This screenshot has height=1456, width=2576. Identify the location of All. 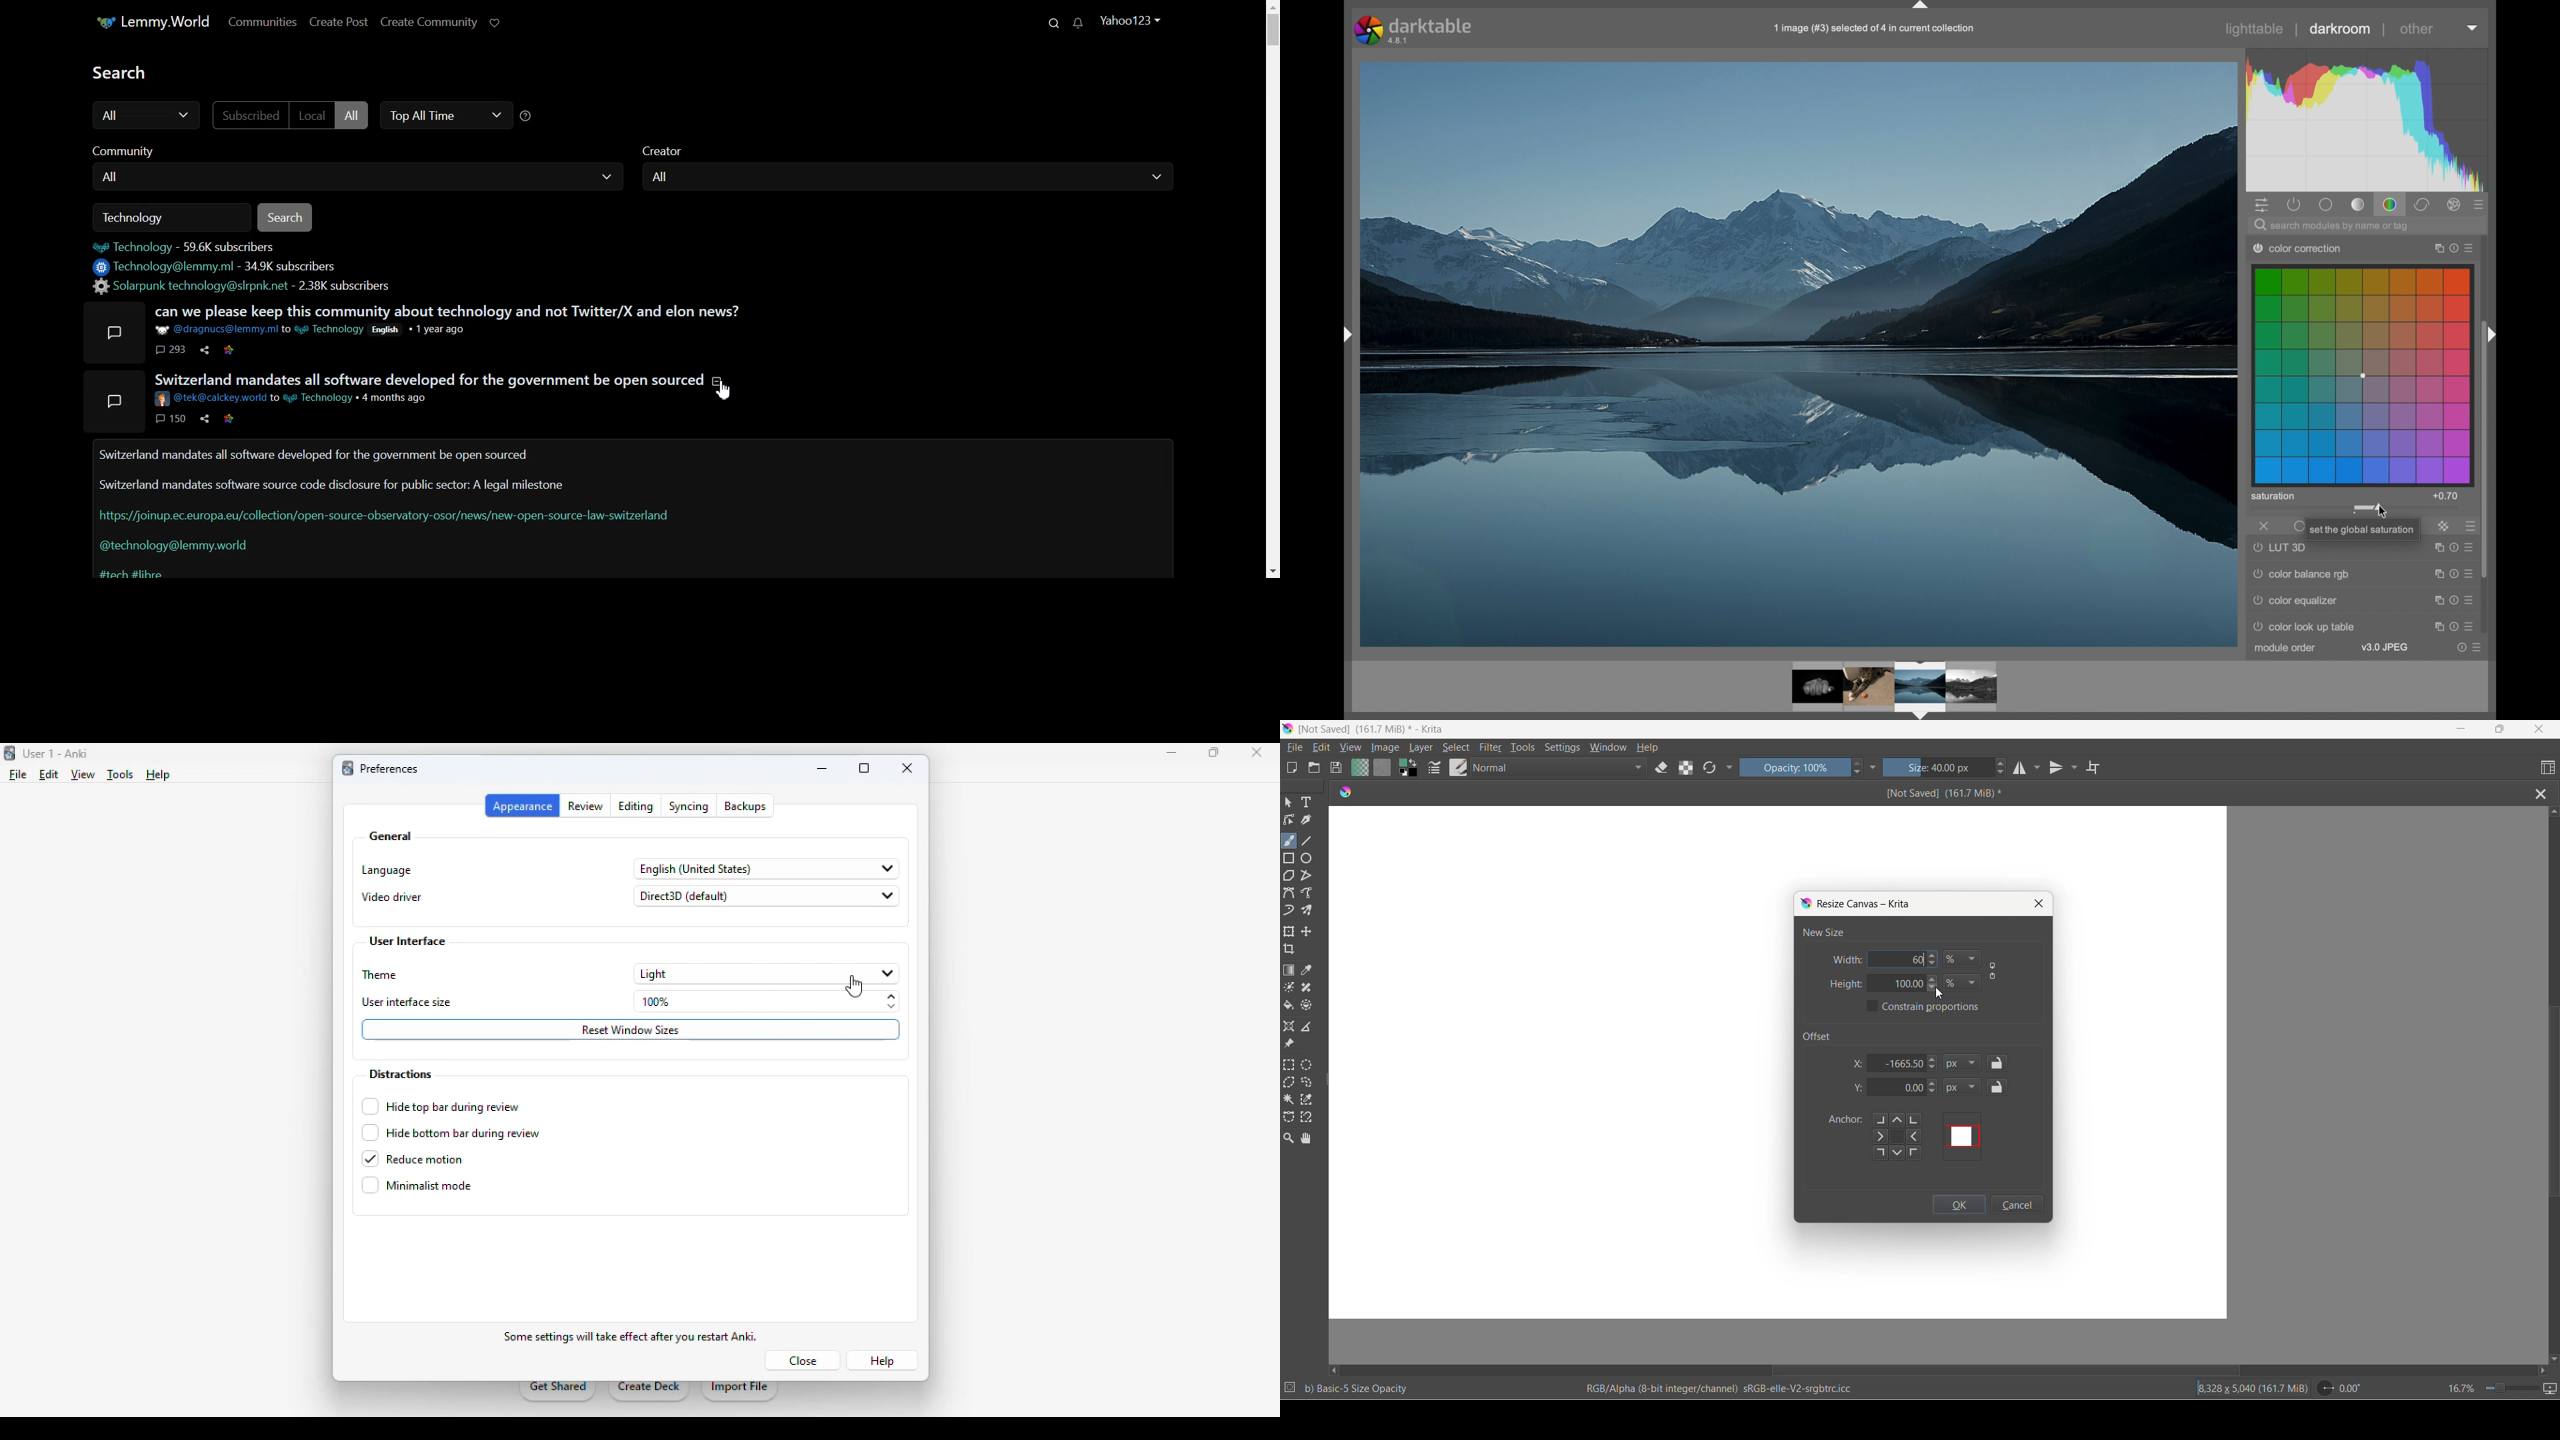
(363, 177).